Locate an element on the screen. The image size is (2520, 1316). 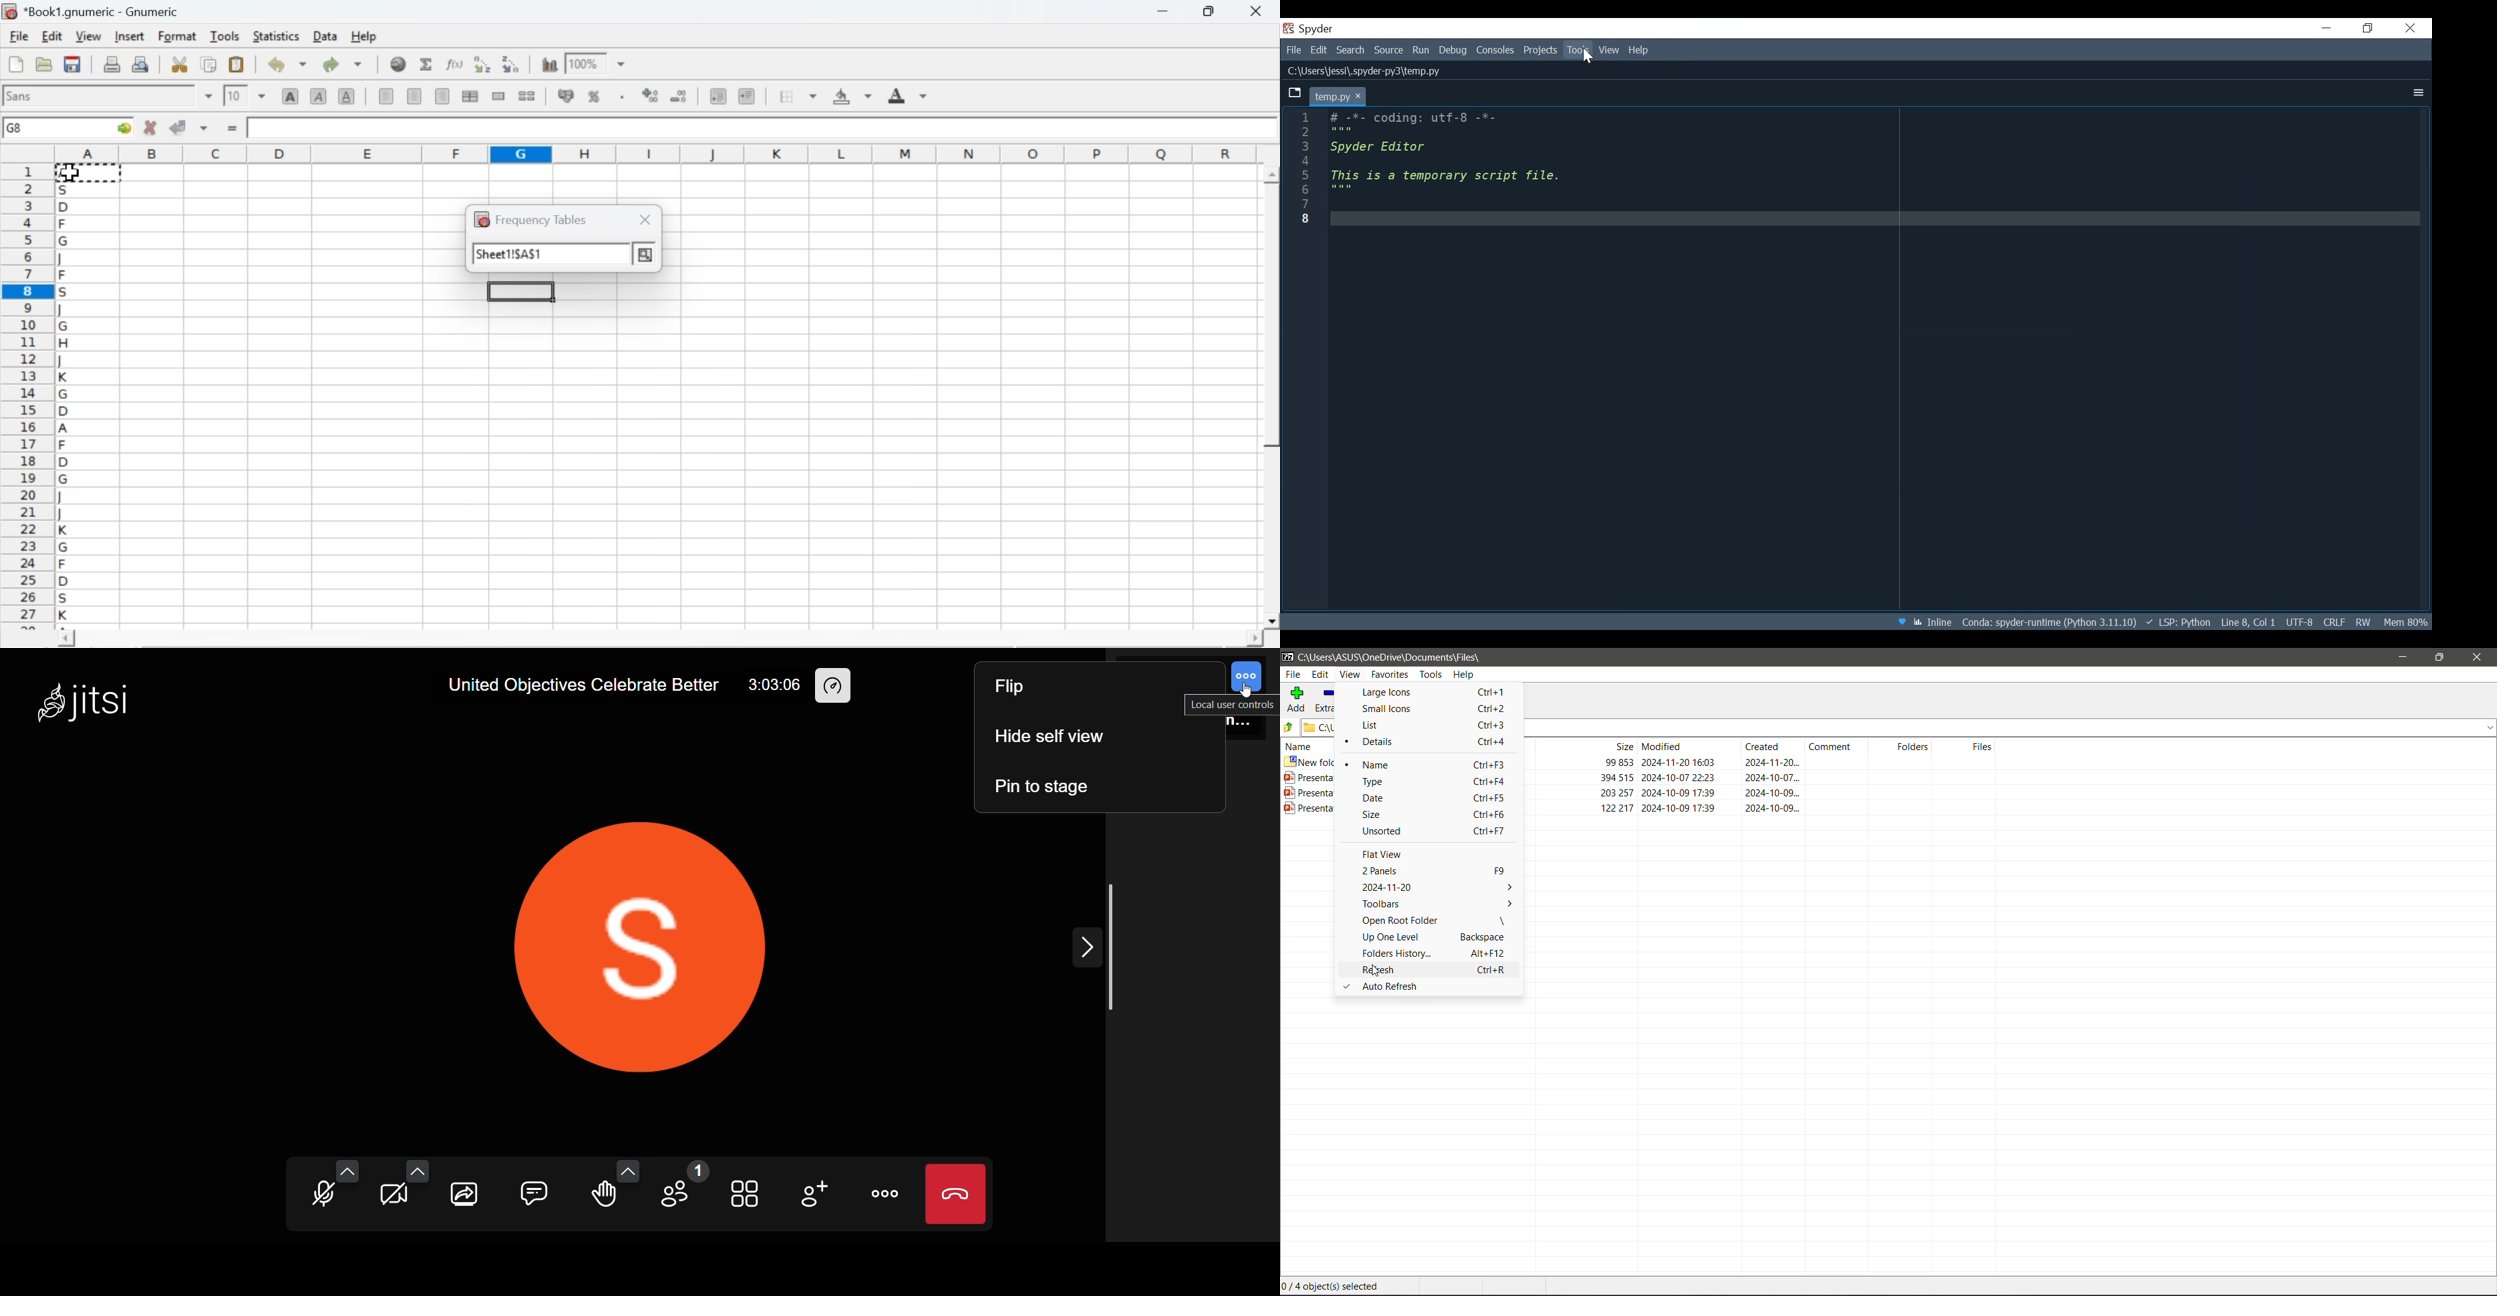
Toggle inline and interactive Matplotlib plotting is located at coordinates (1941, 622).